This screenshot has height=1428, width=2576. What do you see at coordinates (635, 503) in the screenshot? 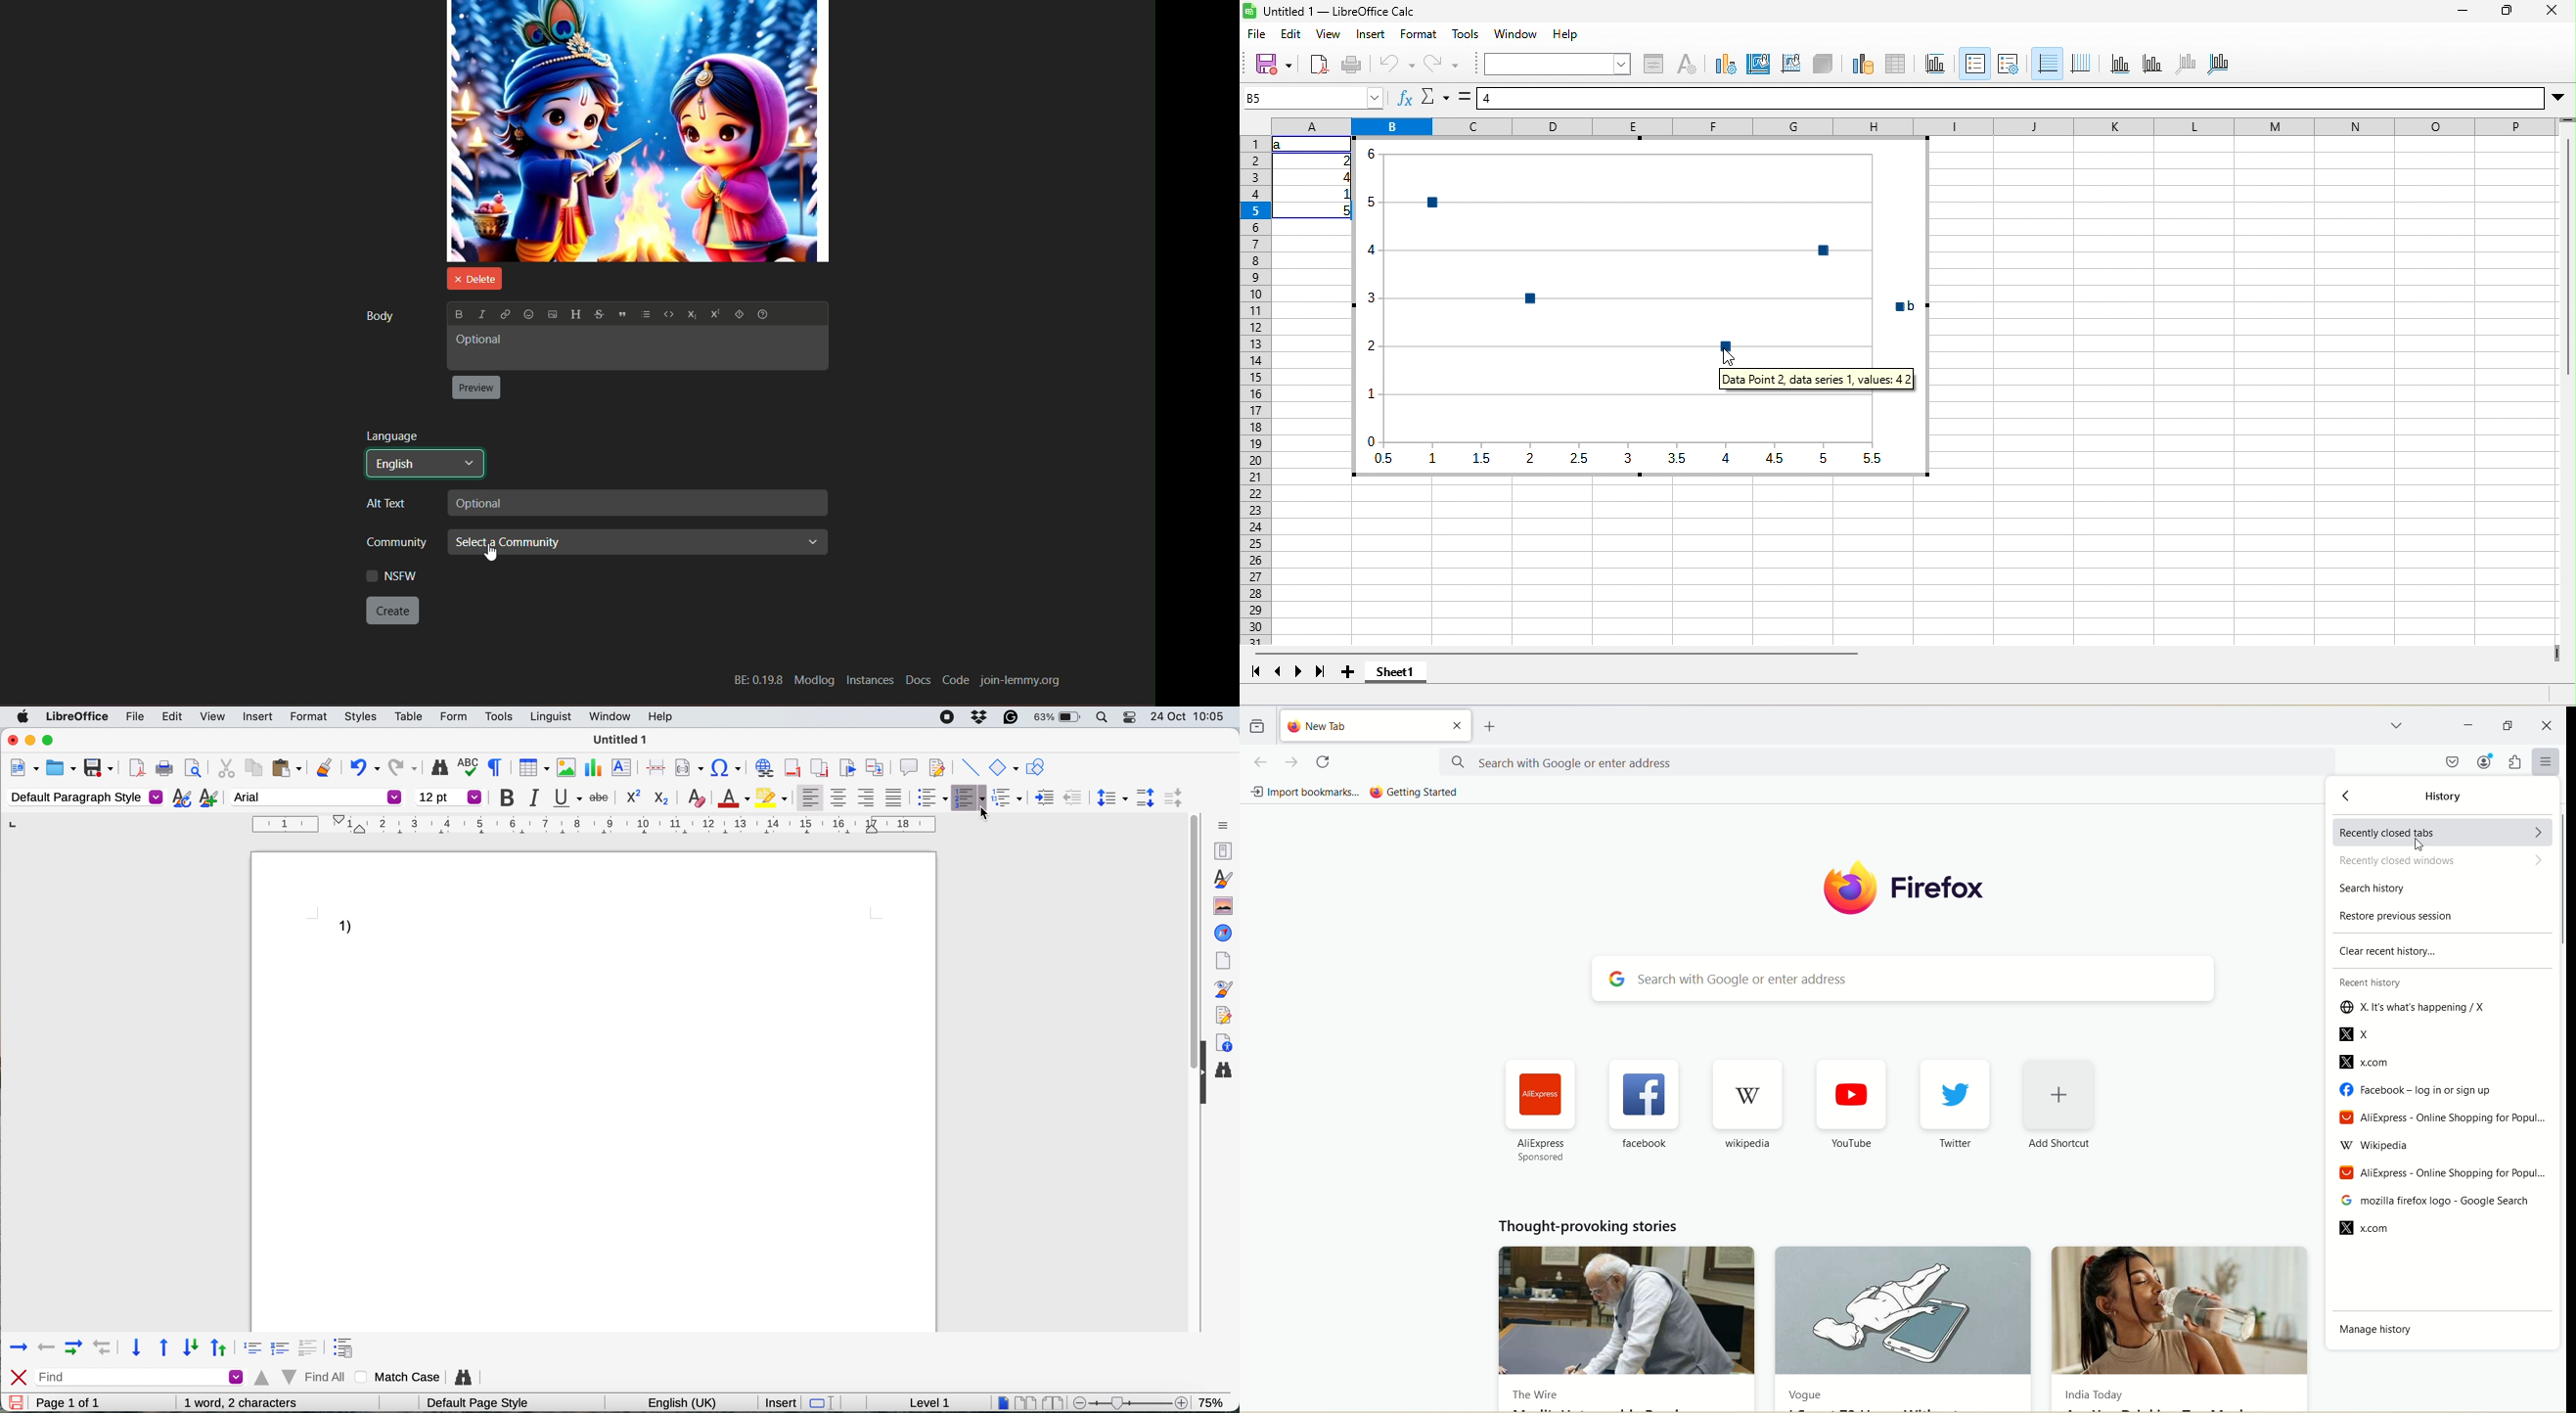
I see `Optional` at bounding box center [635, 503].